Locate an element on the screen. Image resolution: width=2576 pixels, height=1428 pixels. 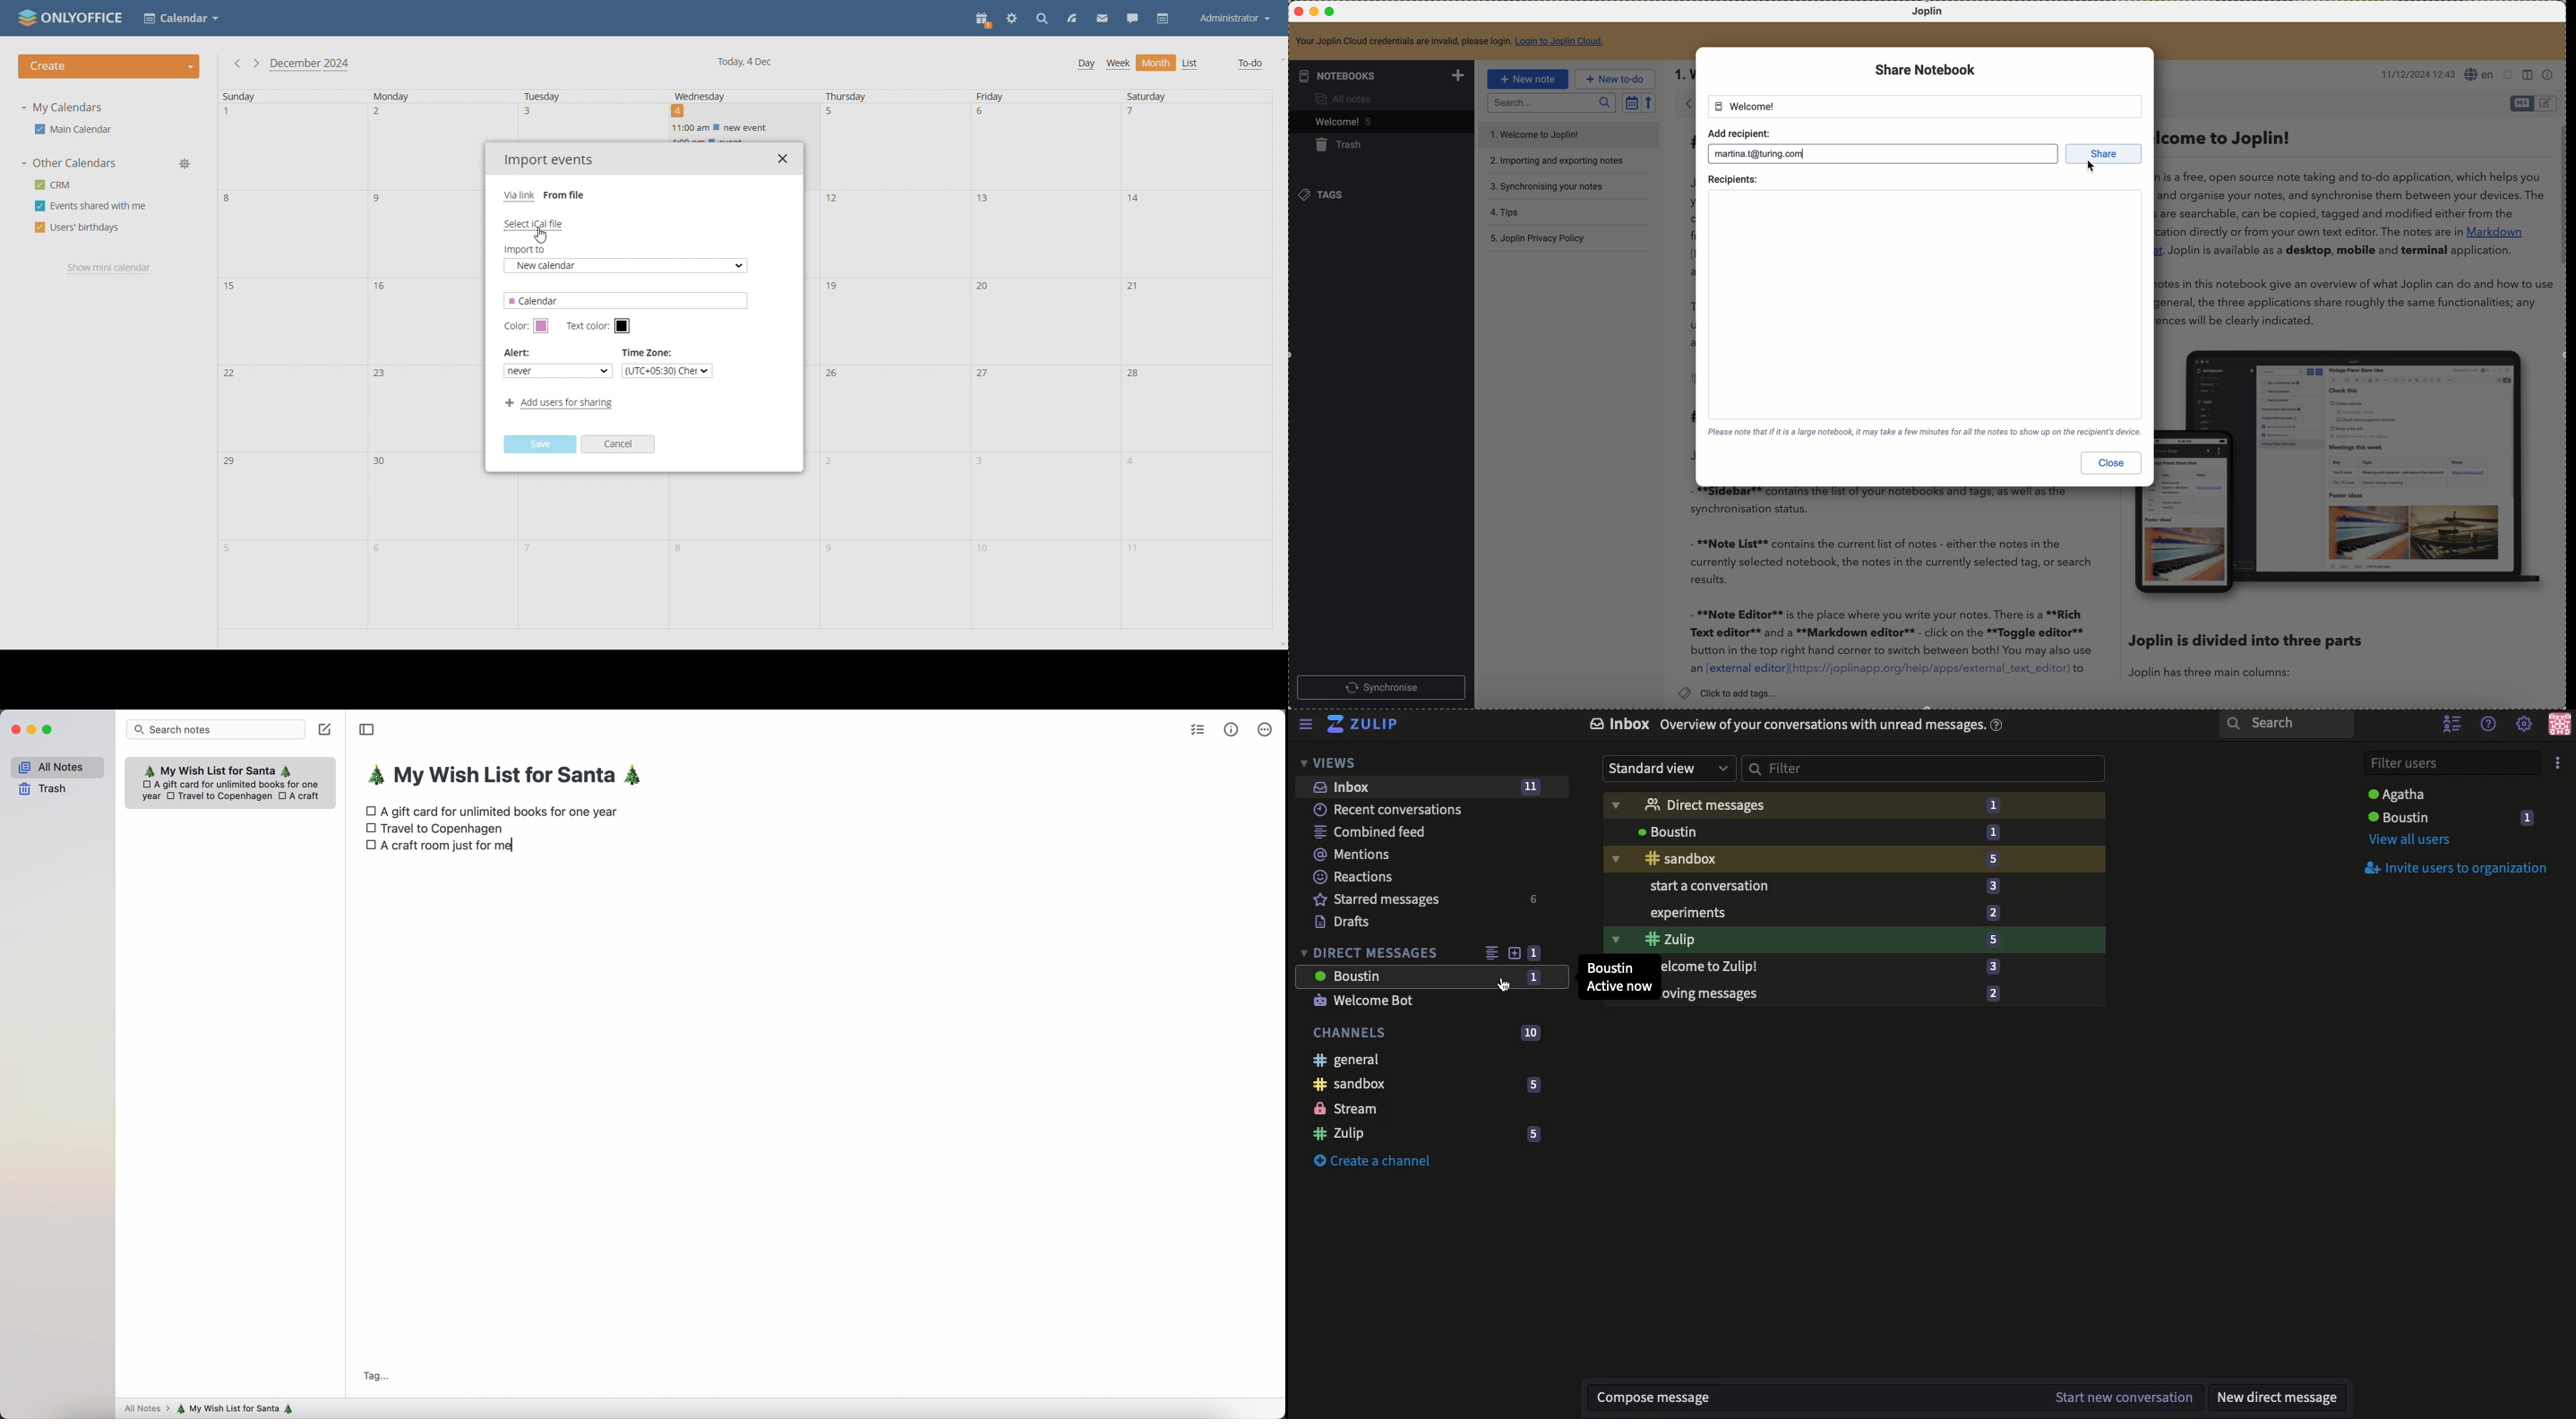
Joplin is located at coordinates (1929, 12).